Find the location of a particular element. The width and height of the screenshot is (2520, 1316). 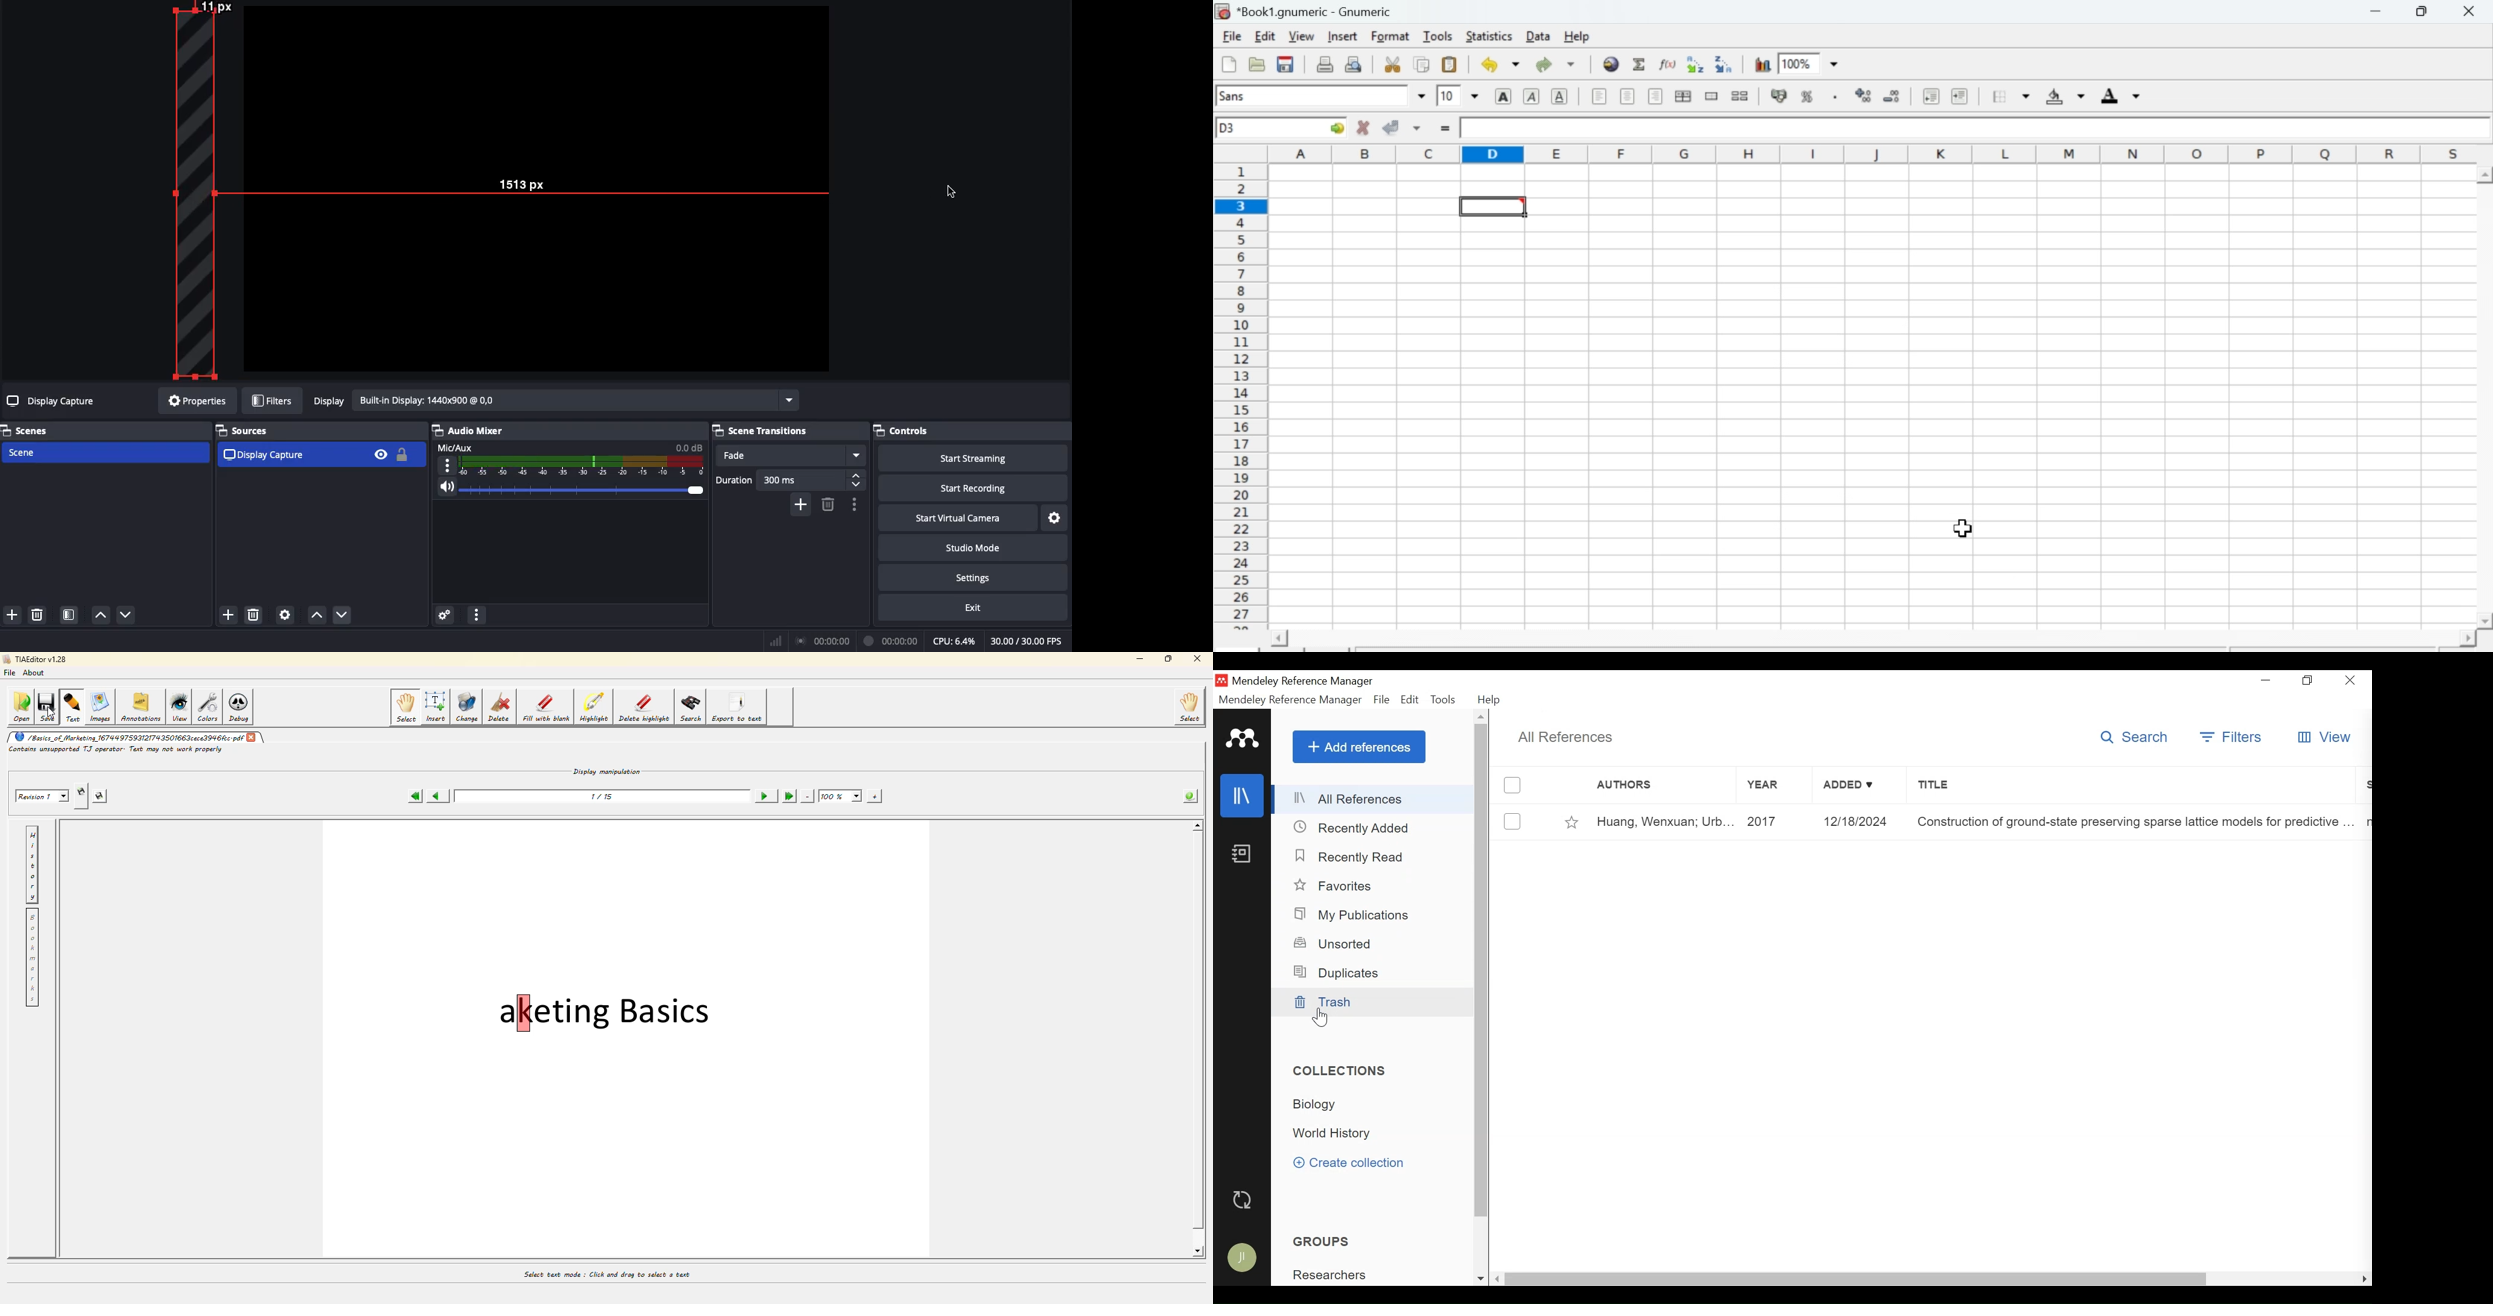

Restore is located at coordinates (2306, 681).